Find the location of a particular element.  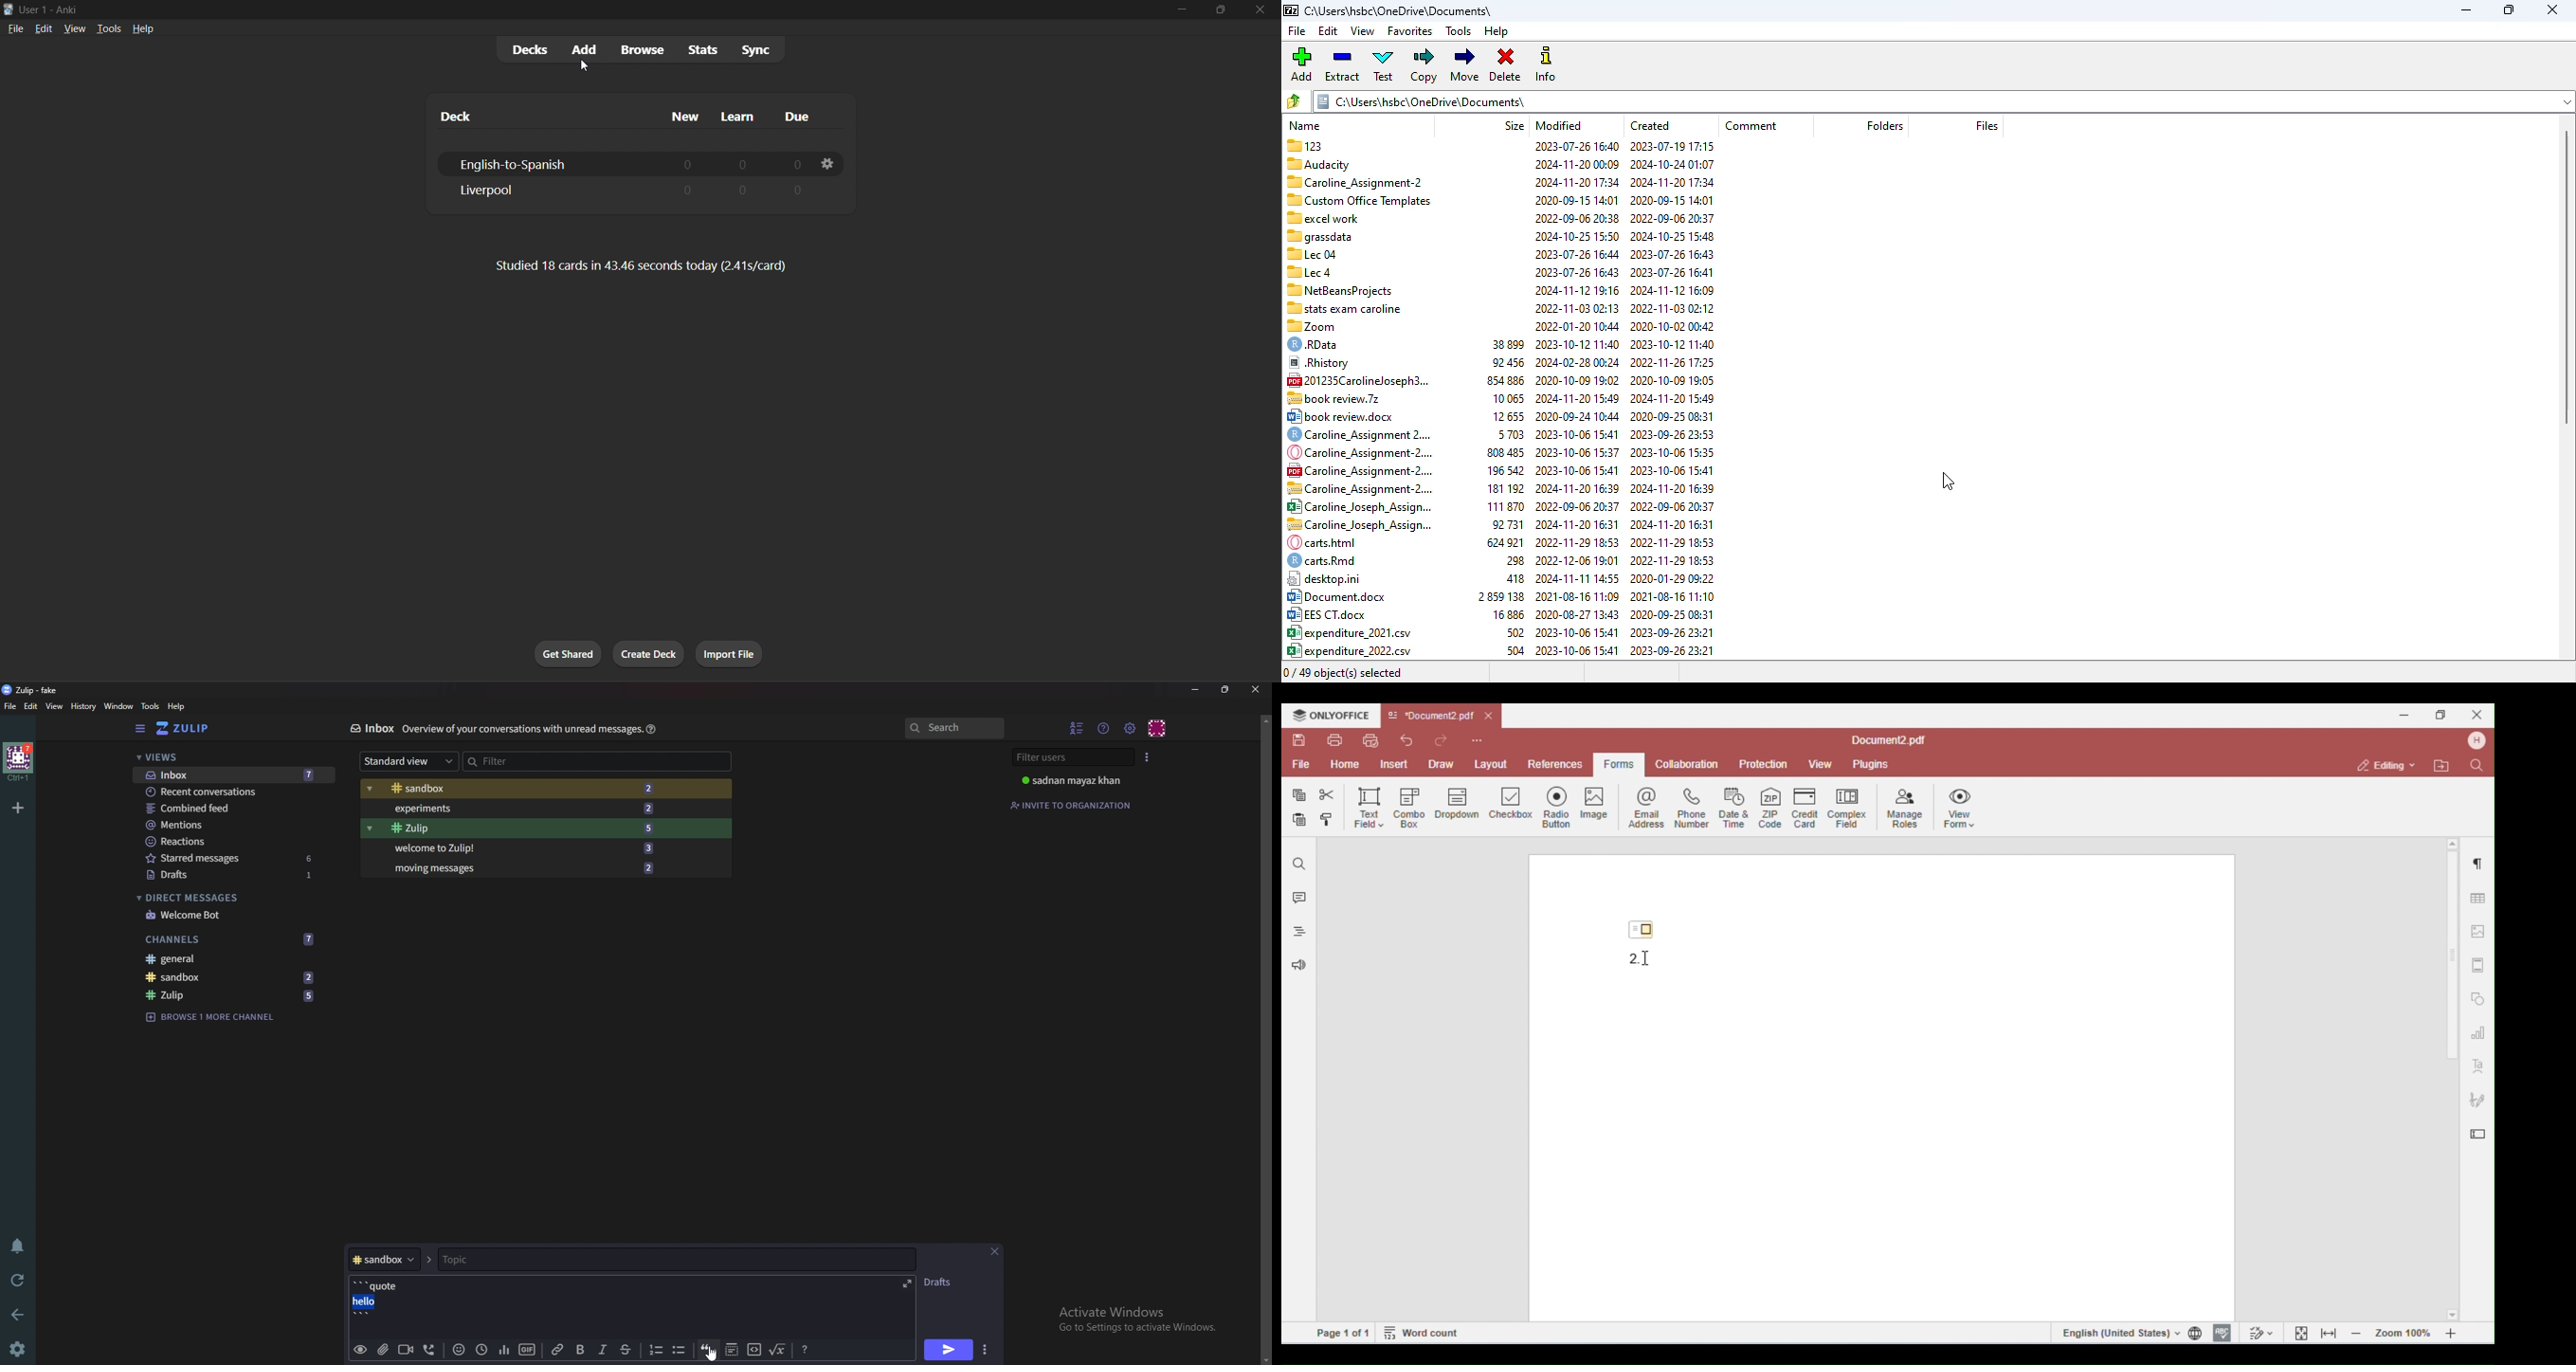

tools is located at coordinates (101, 28).